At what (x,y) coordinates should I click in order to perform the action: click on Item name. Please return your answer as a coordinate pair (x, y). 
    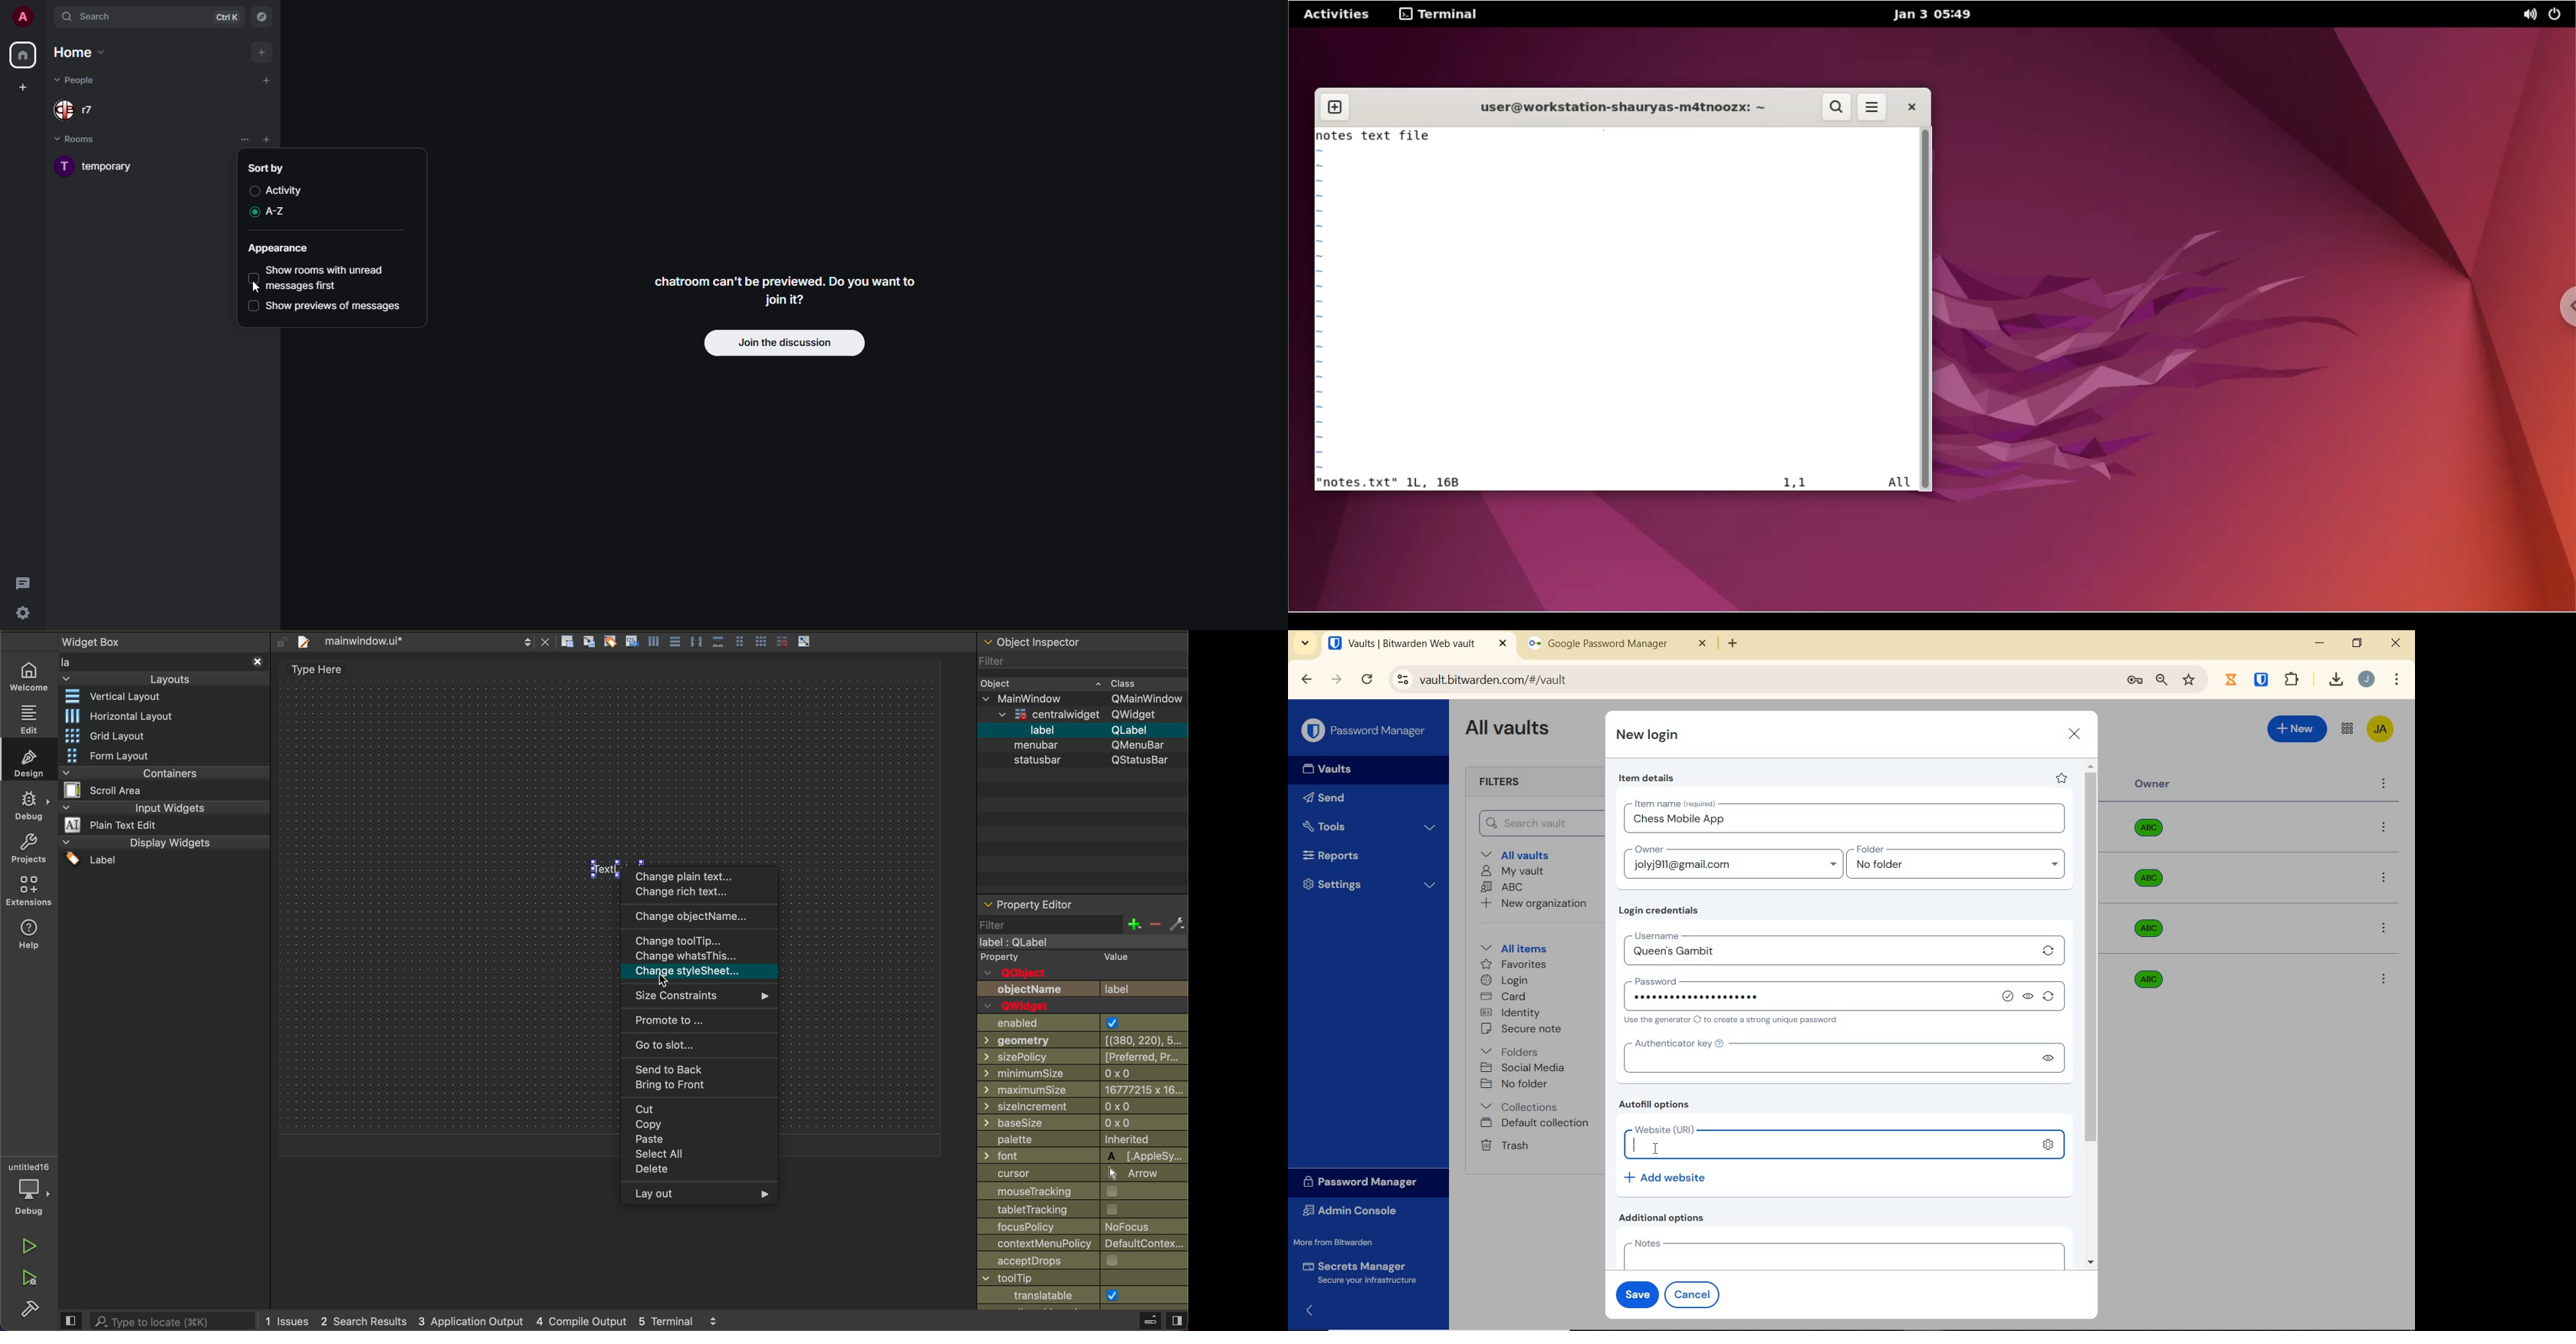
    Looking at the image, I should click on (1677, 803).